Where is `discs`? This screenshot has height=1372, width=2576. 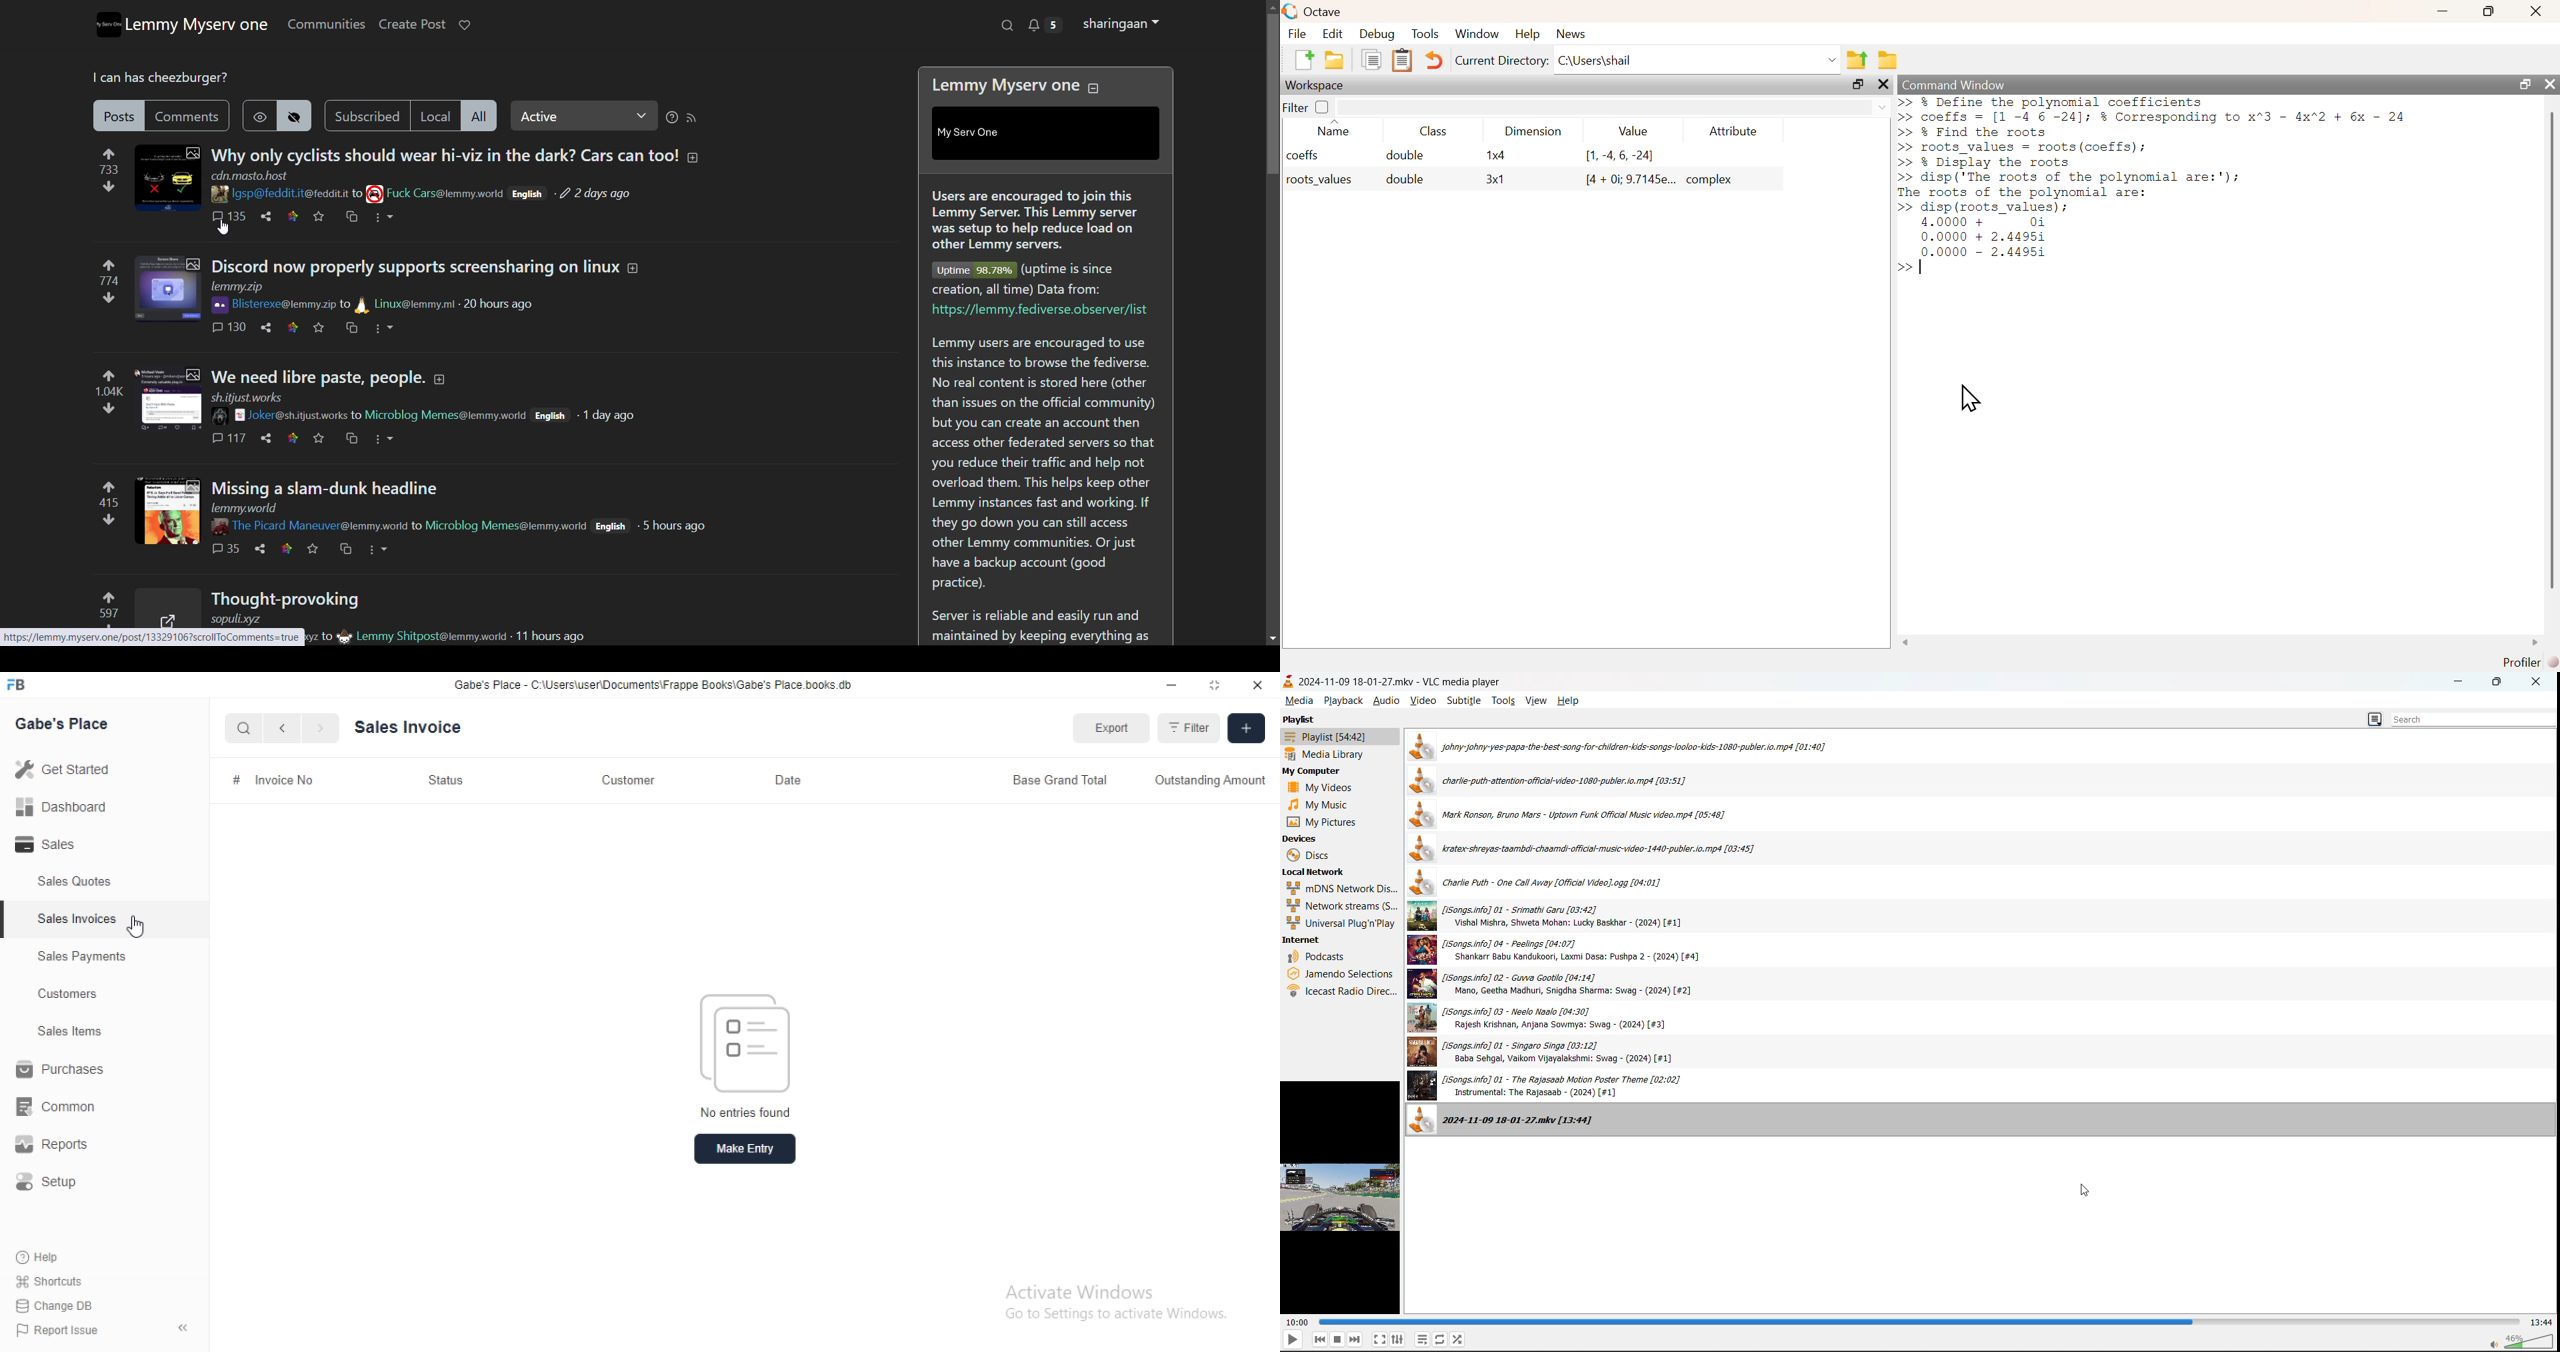
discs is located at coordinates (1309, 854).